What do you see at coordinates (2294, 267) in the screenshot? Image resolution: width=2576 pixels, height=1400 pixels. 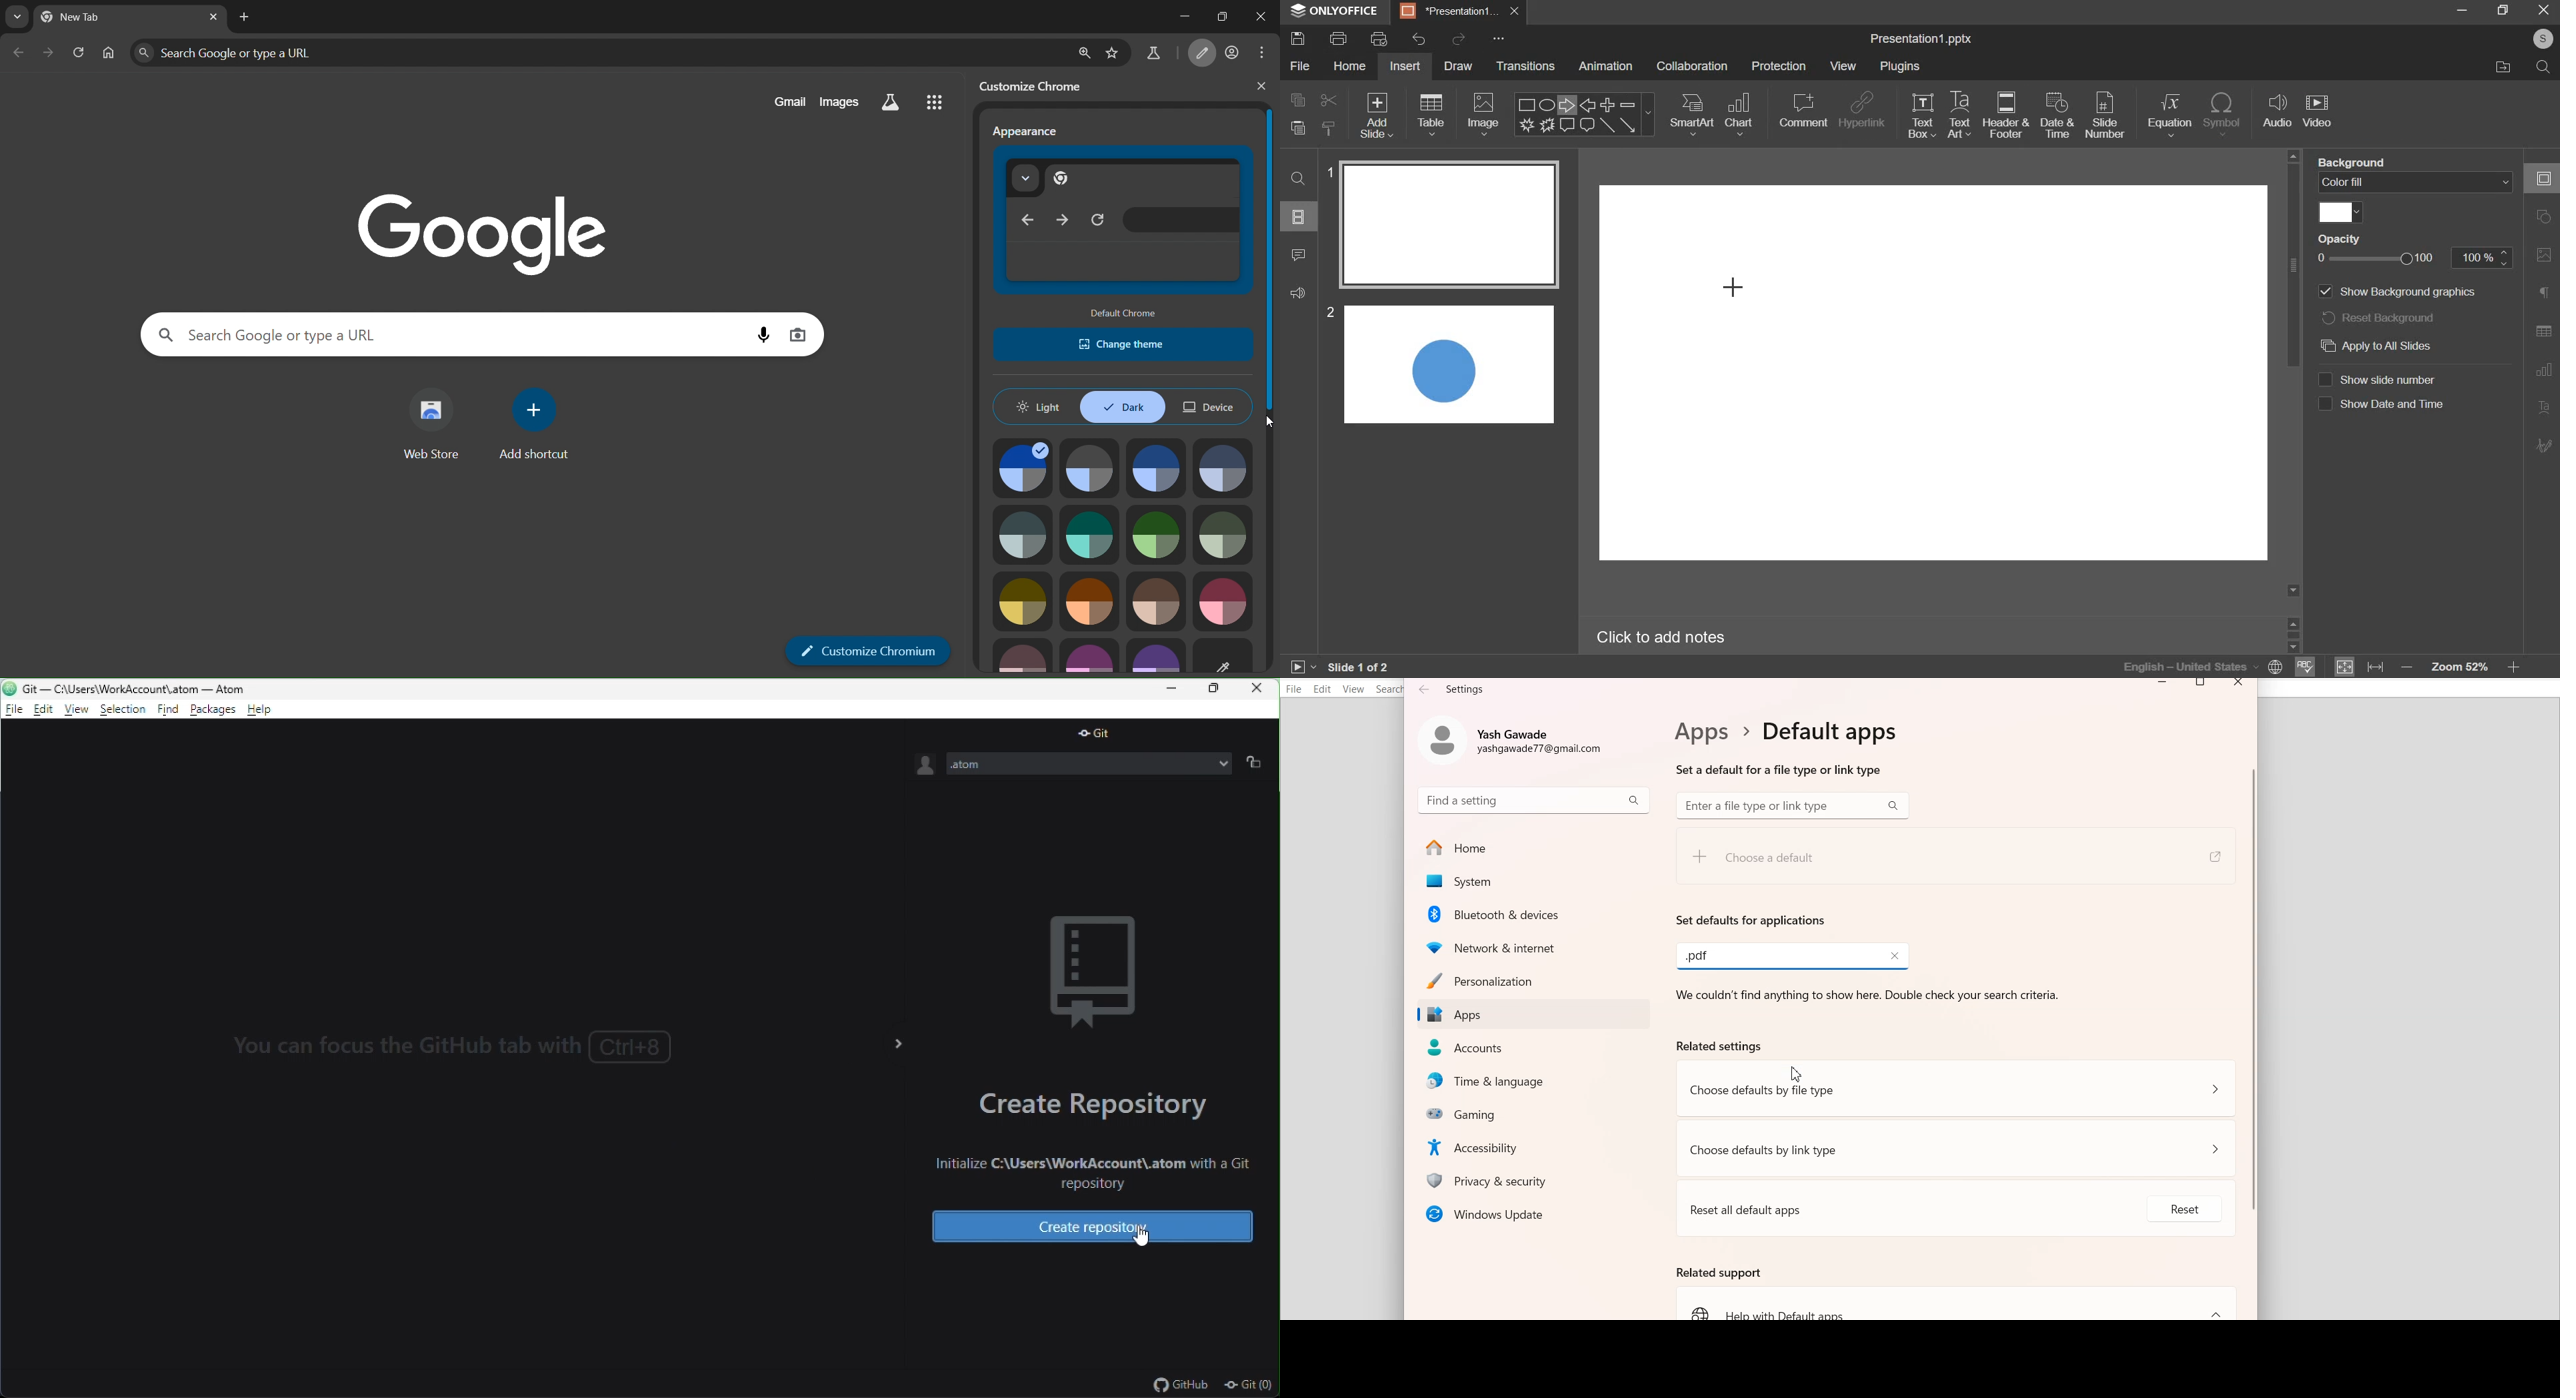 I see `vertical scrollbar` at bounding box center [2294, 267].